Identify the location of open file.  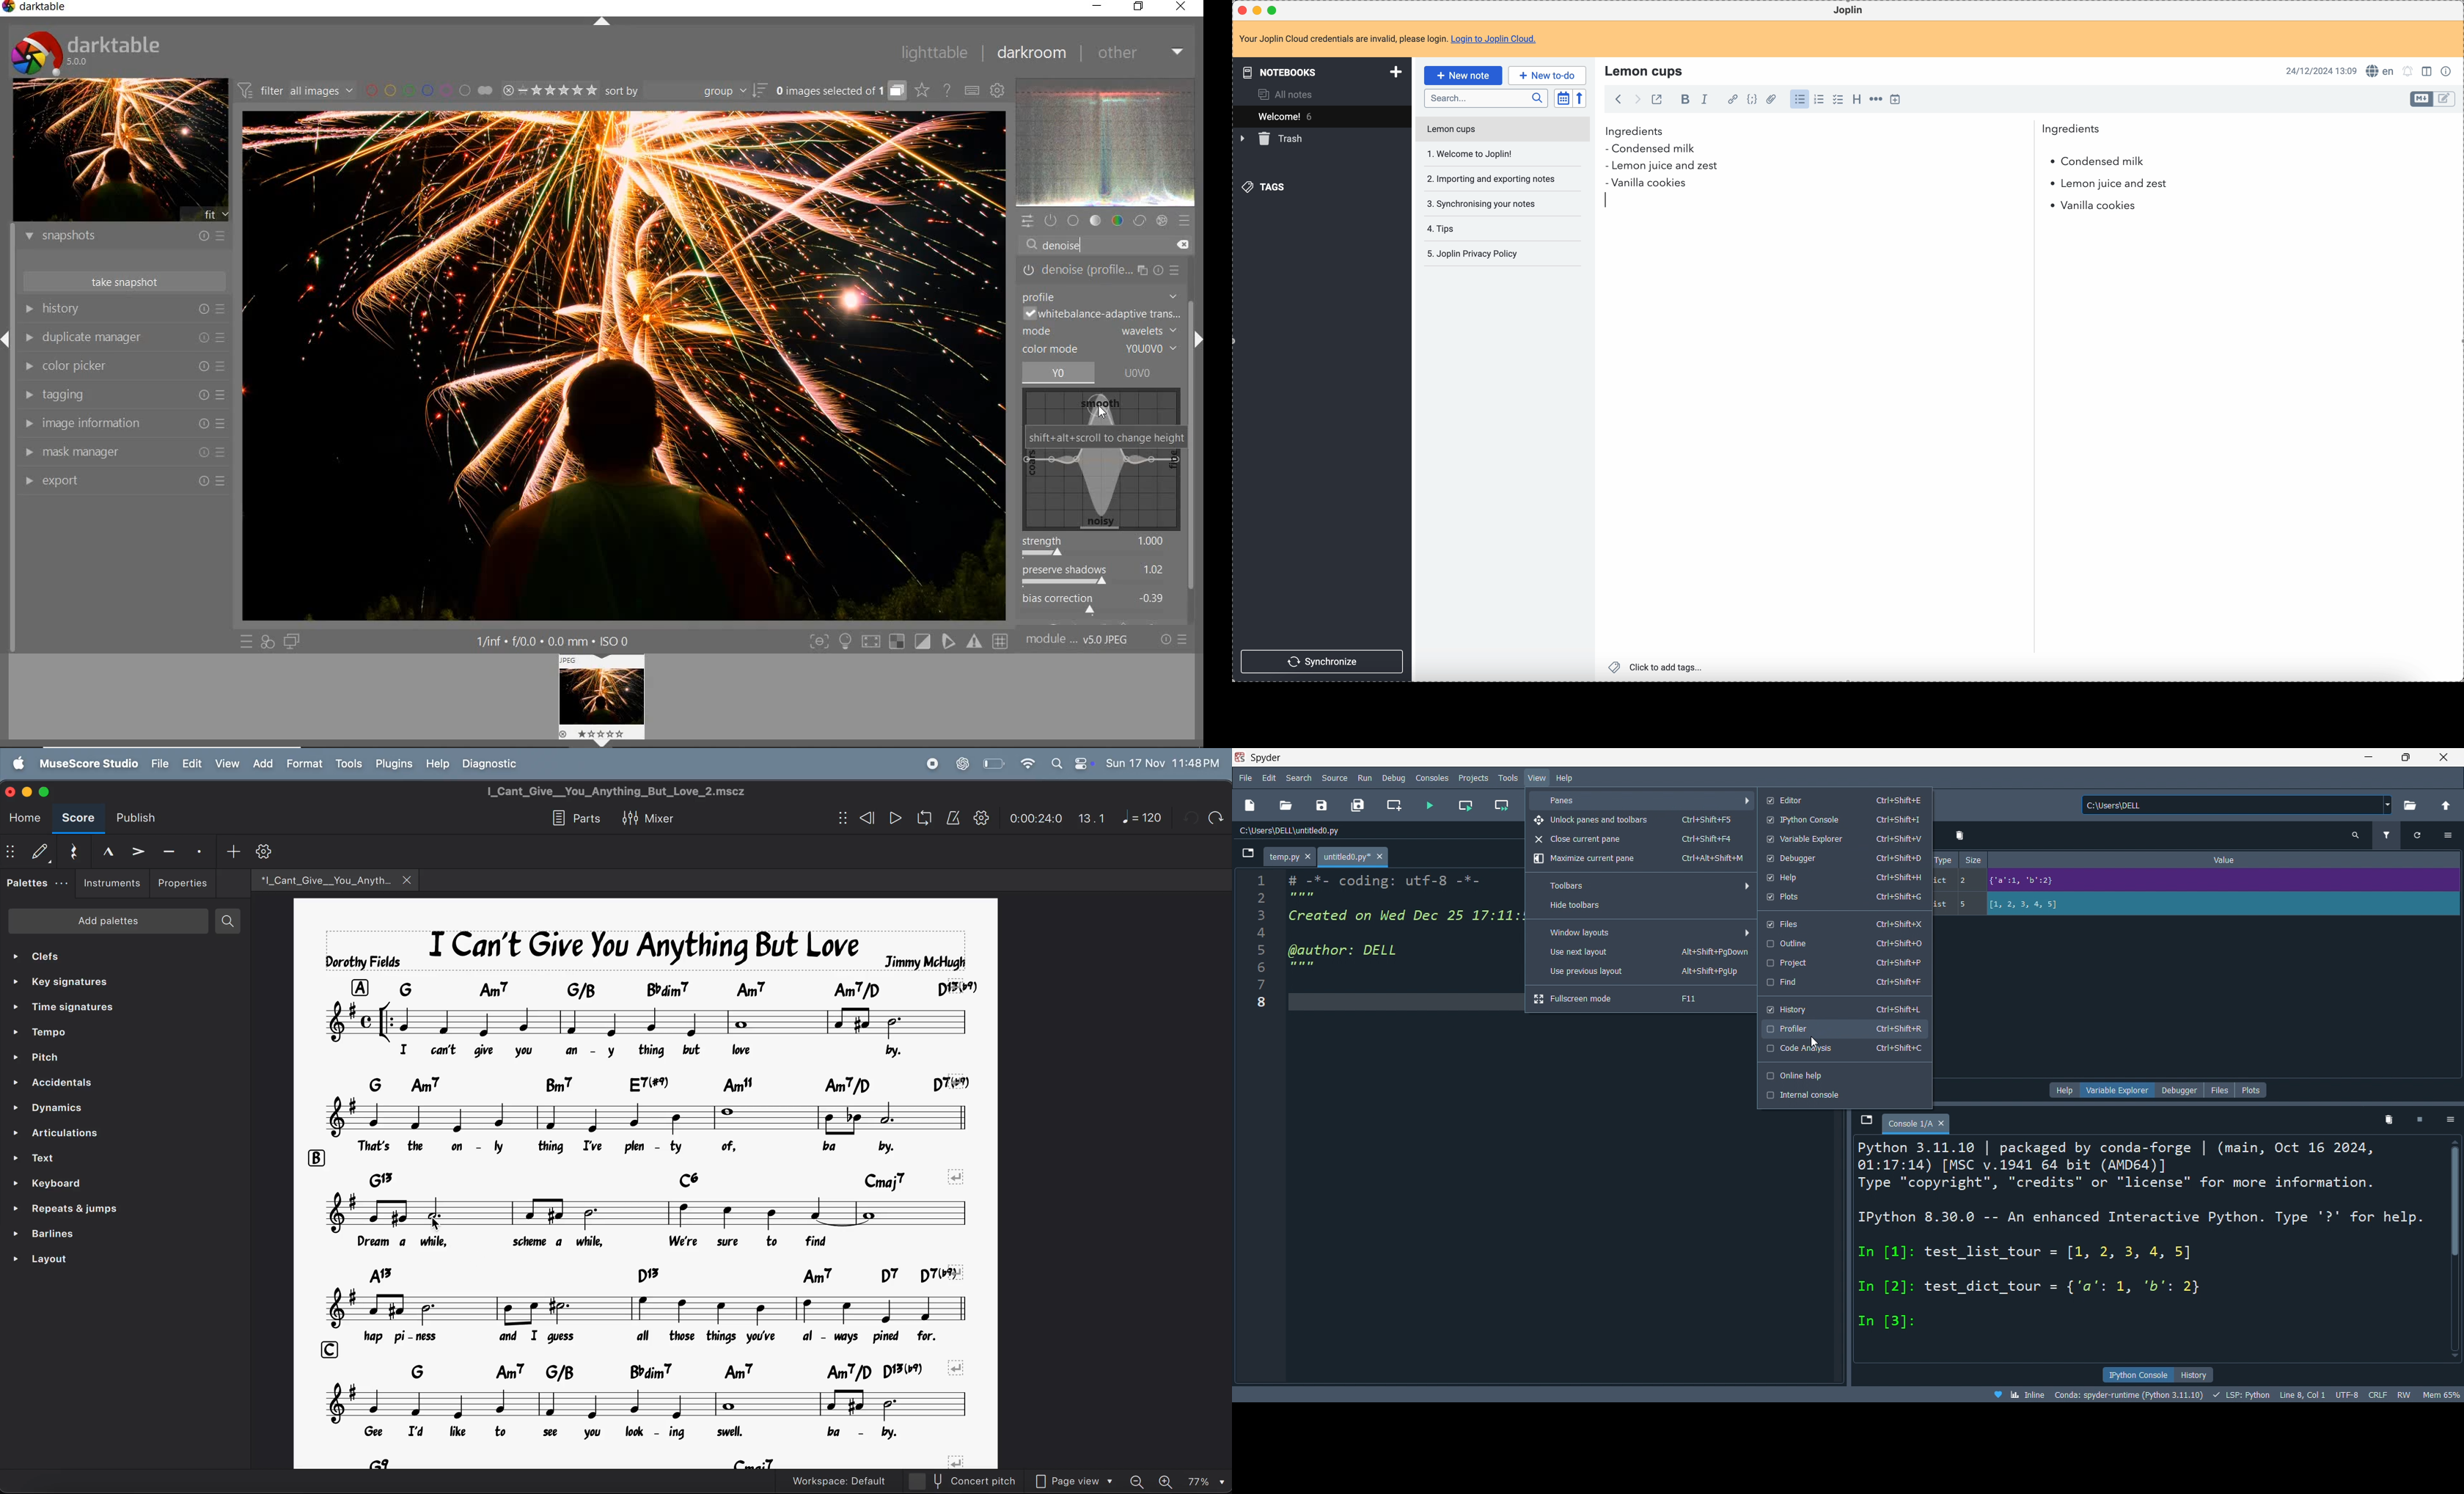
(1287, 804).